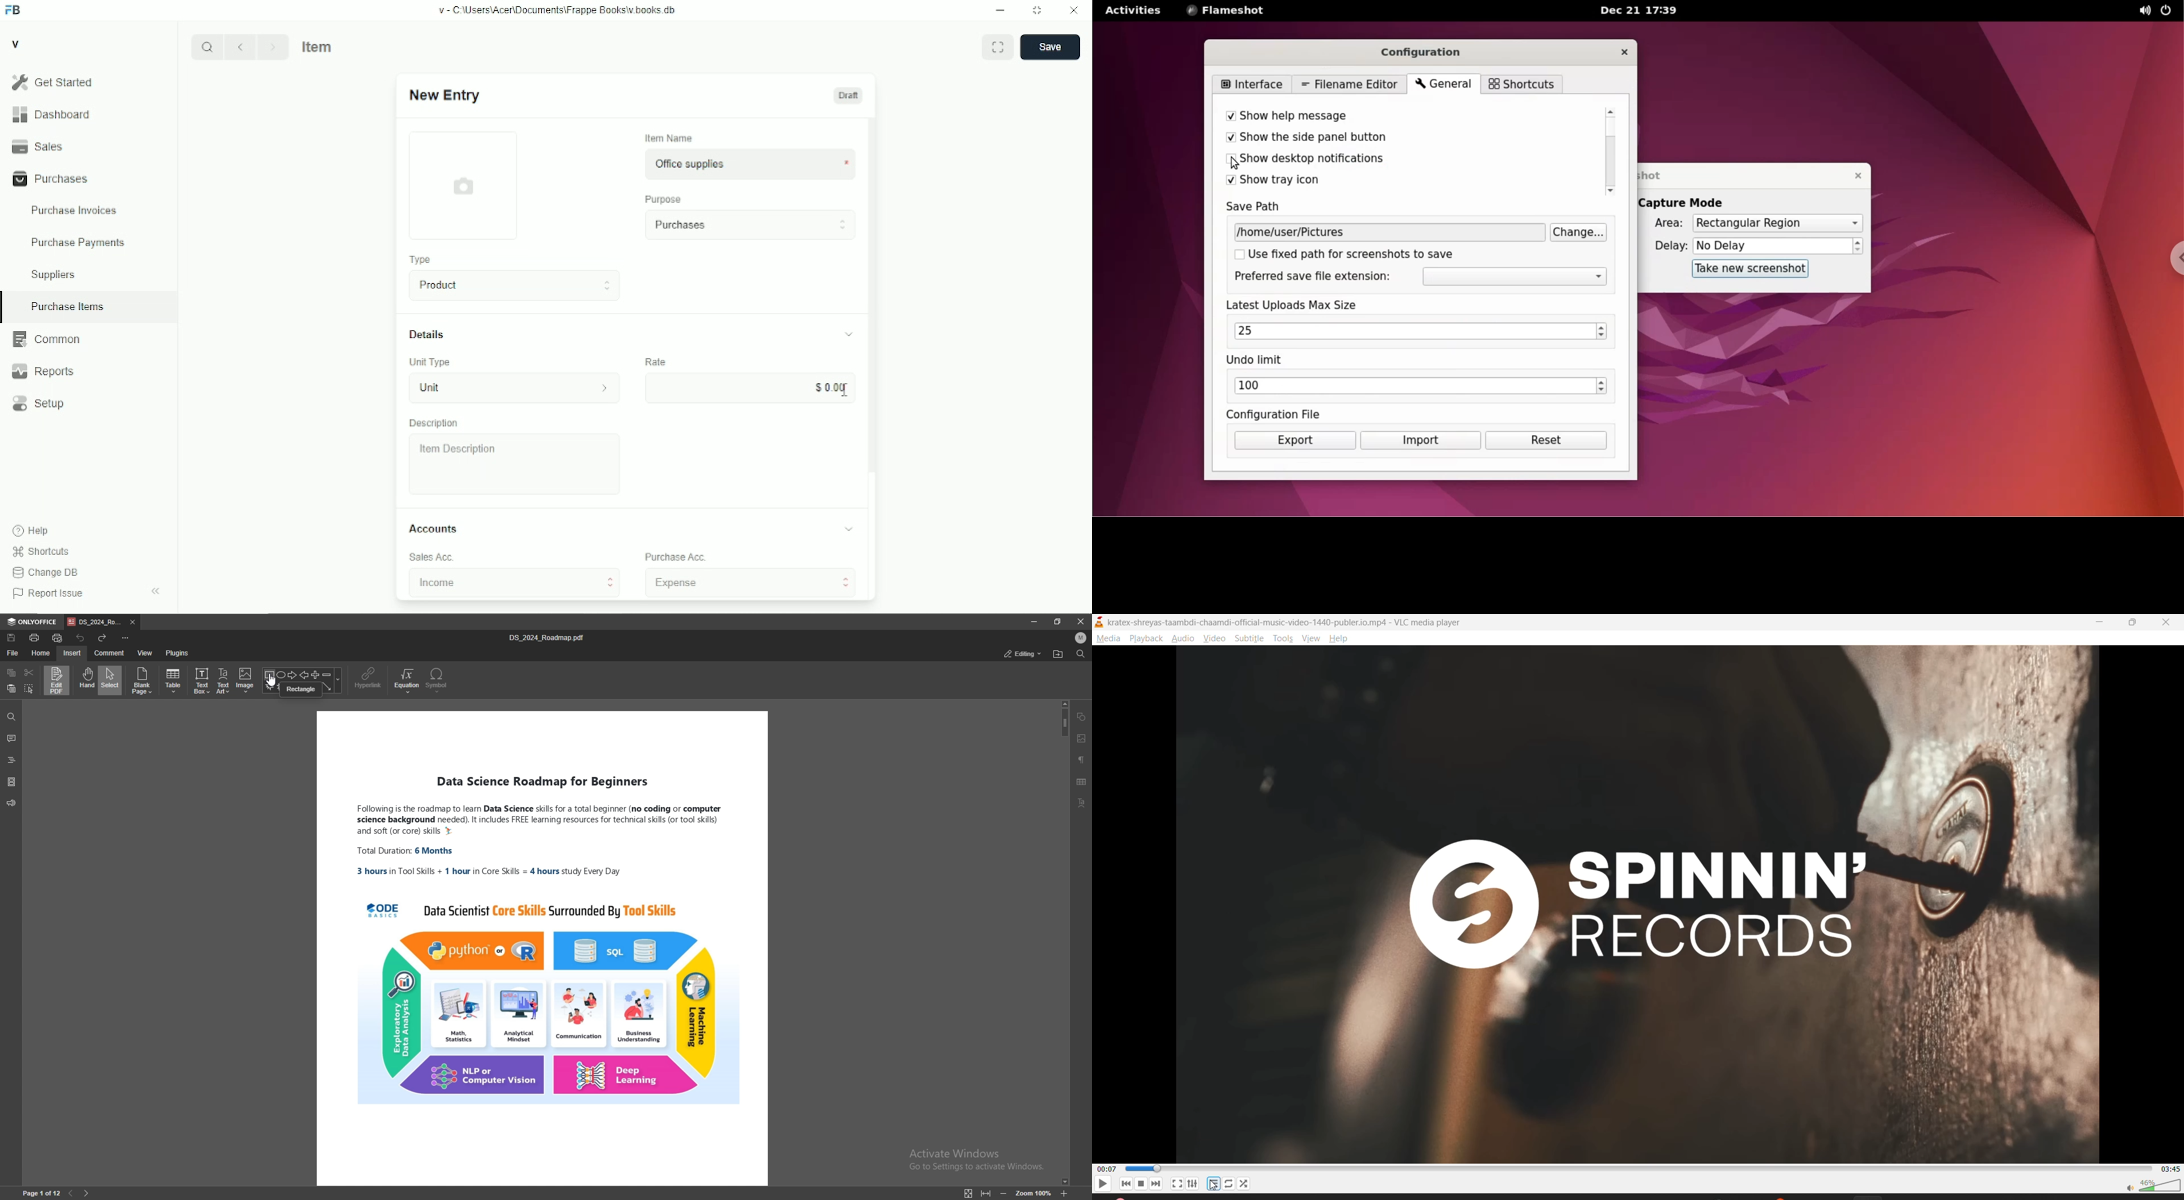 The width and height of the screenshot is (2184, 1204). Describe the element at coordinates (1000, 10) in the screenshot. I see `Minimize` at that location.